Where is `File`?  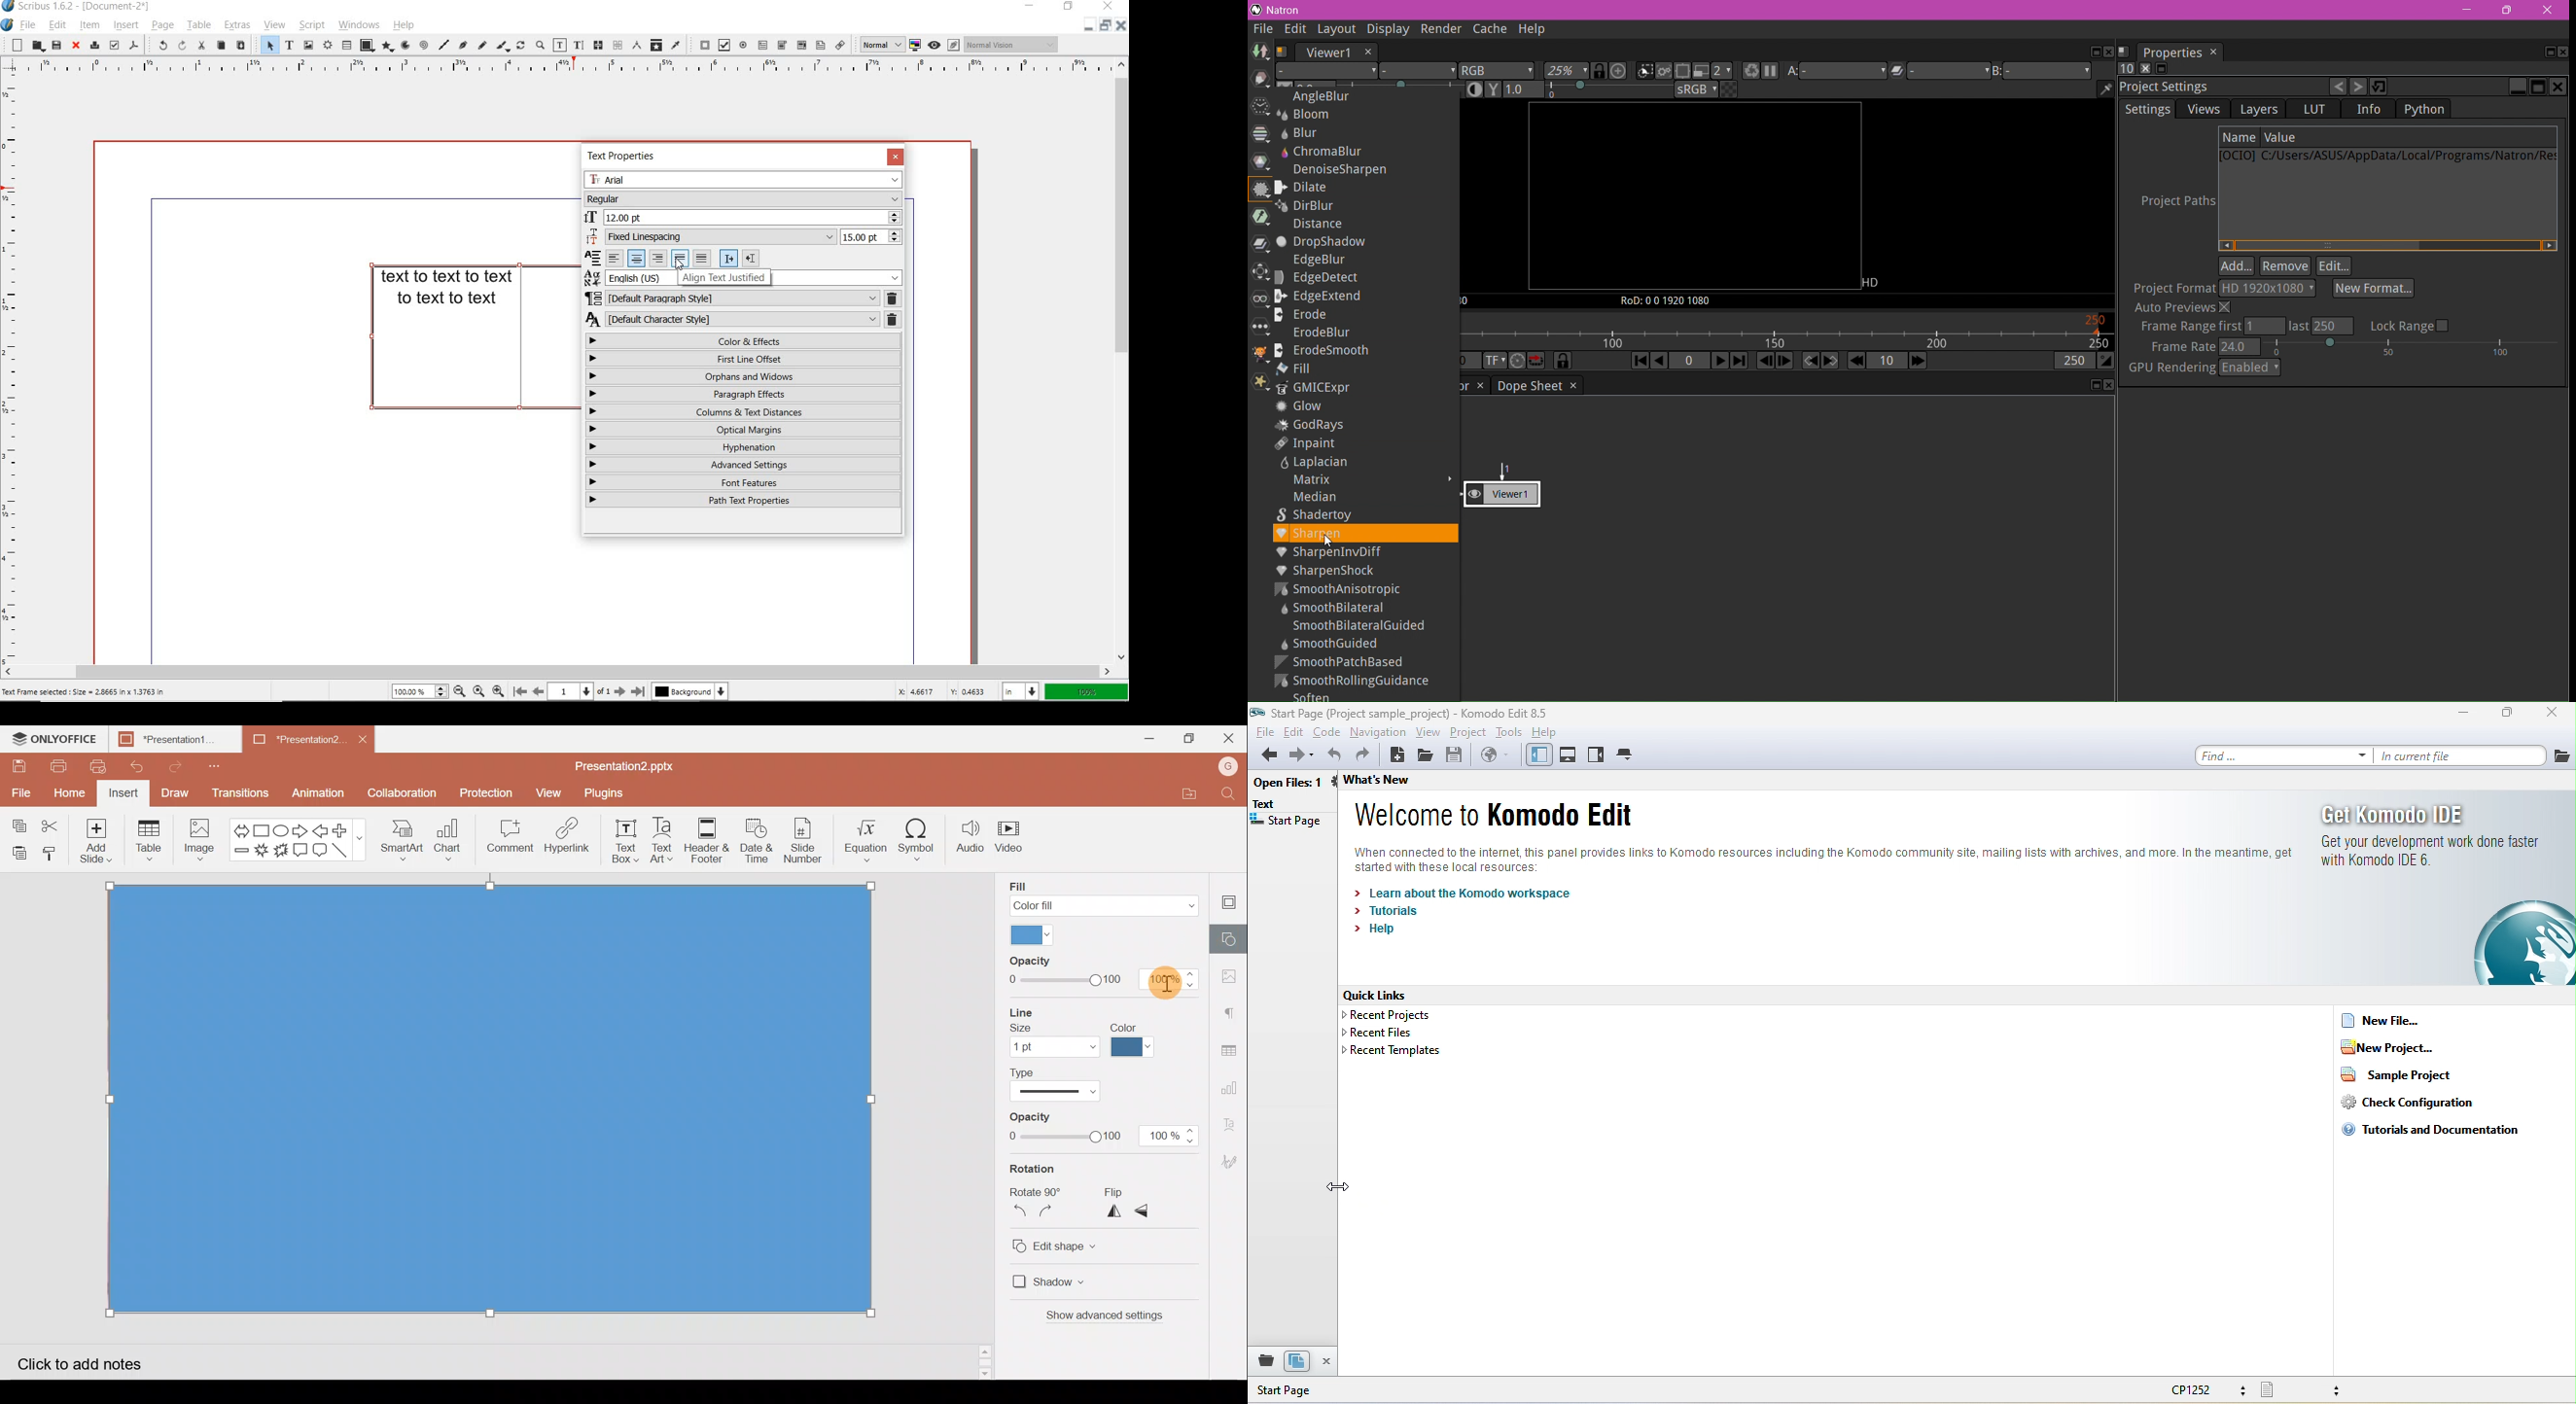
File is located at coordinates (20, 789).